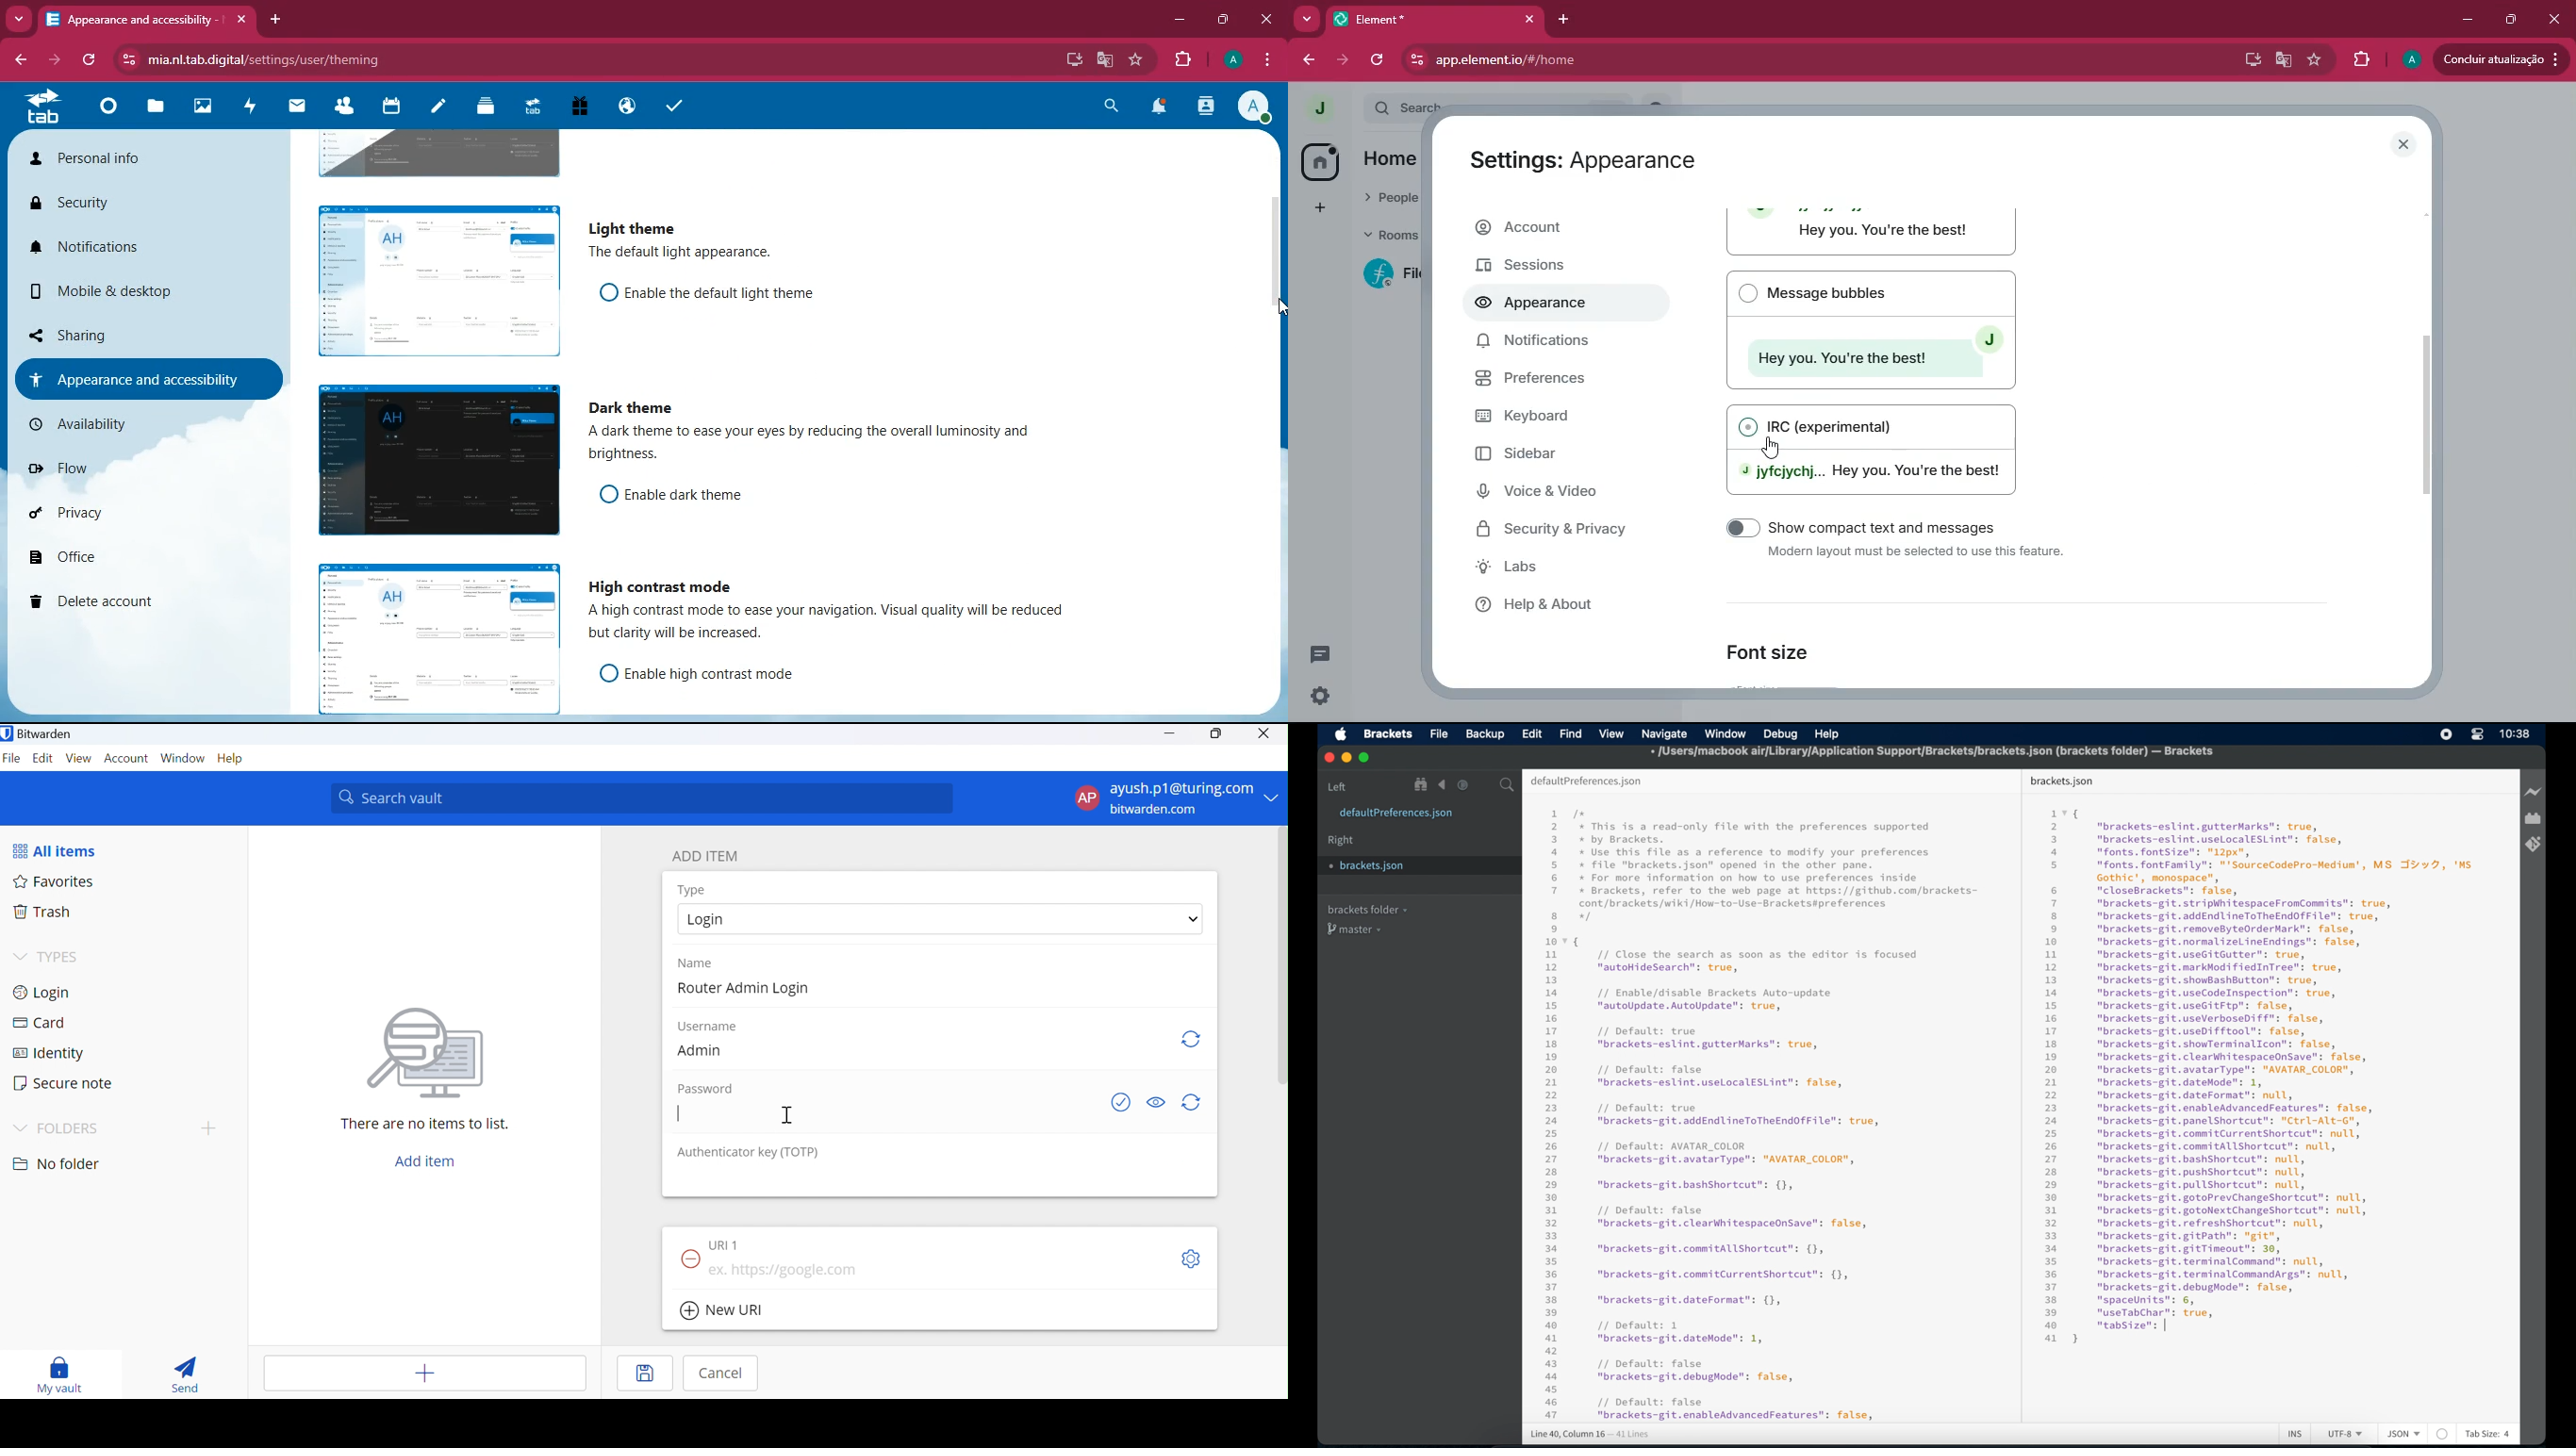 This screenshot has height=1456, width=2576. Describe the element at coordinates (46, 957) in the screenshot. I see `TYPES` at that location.